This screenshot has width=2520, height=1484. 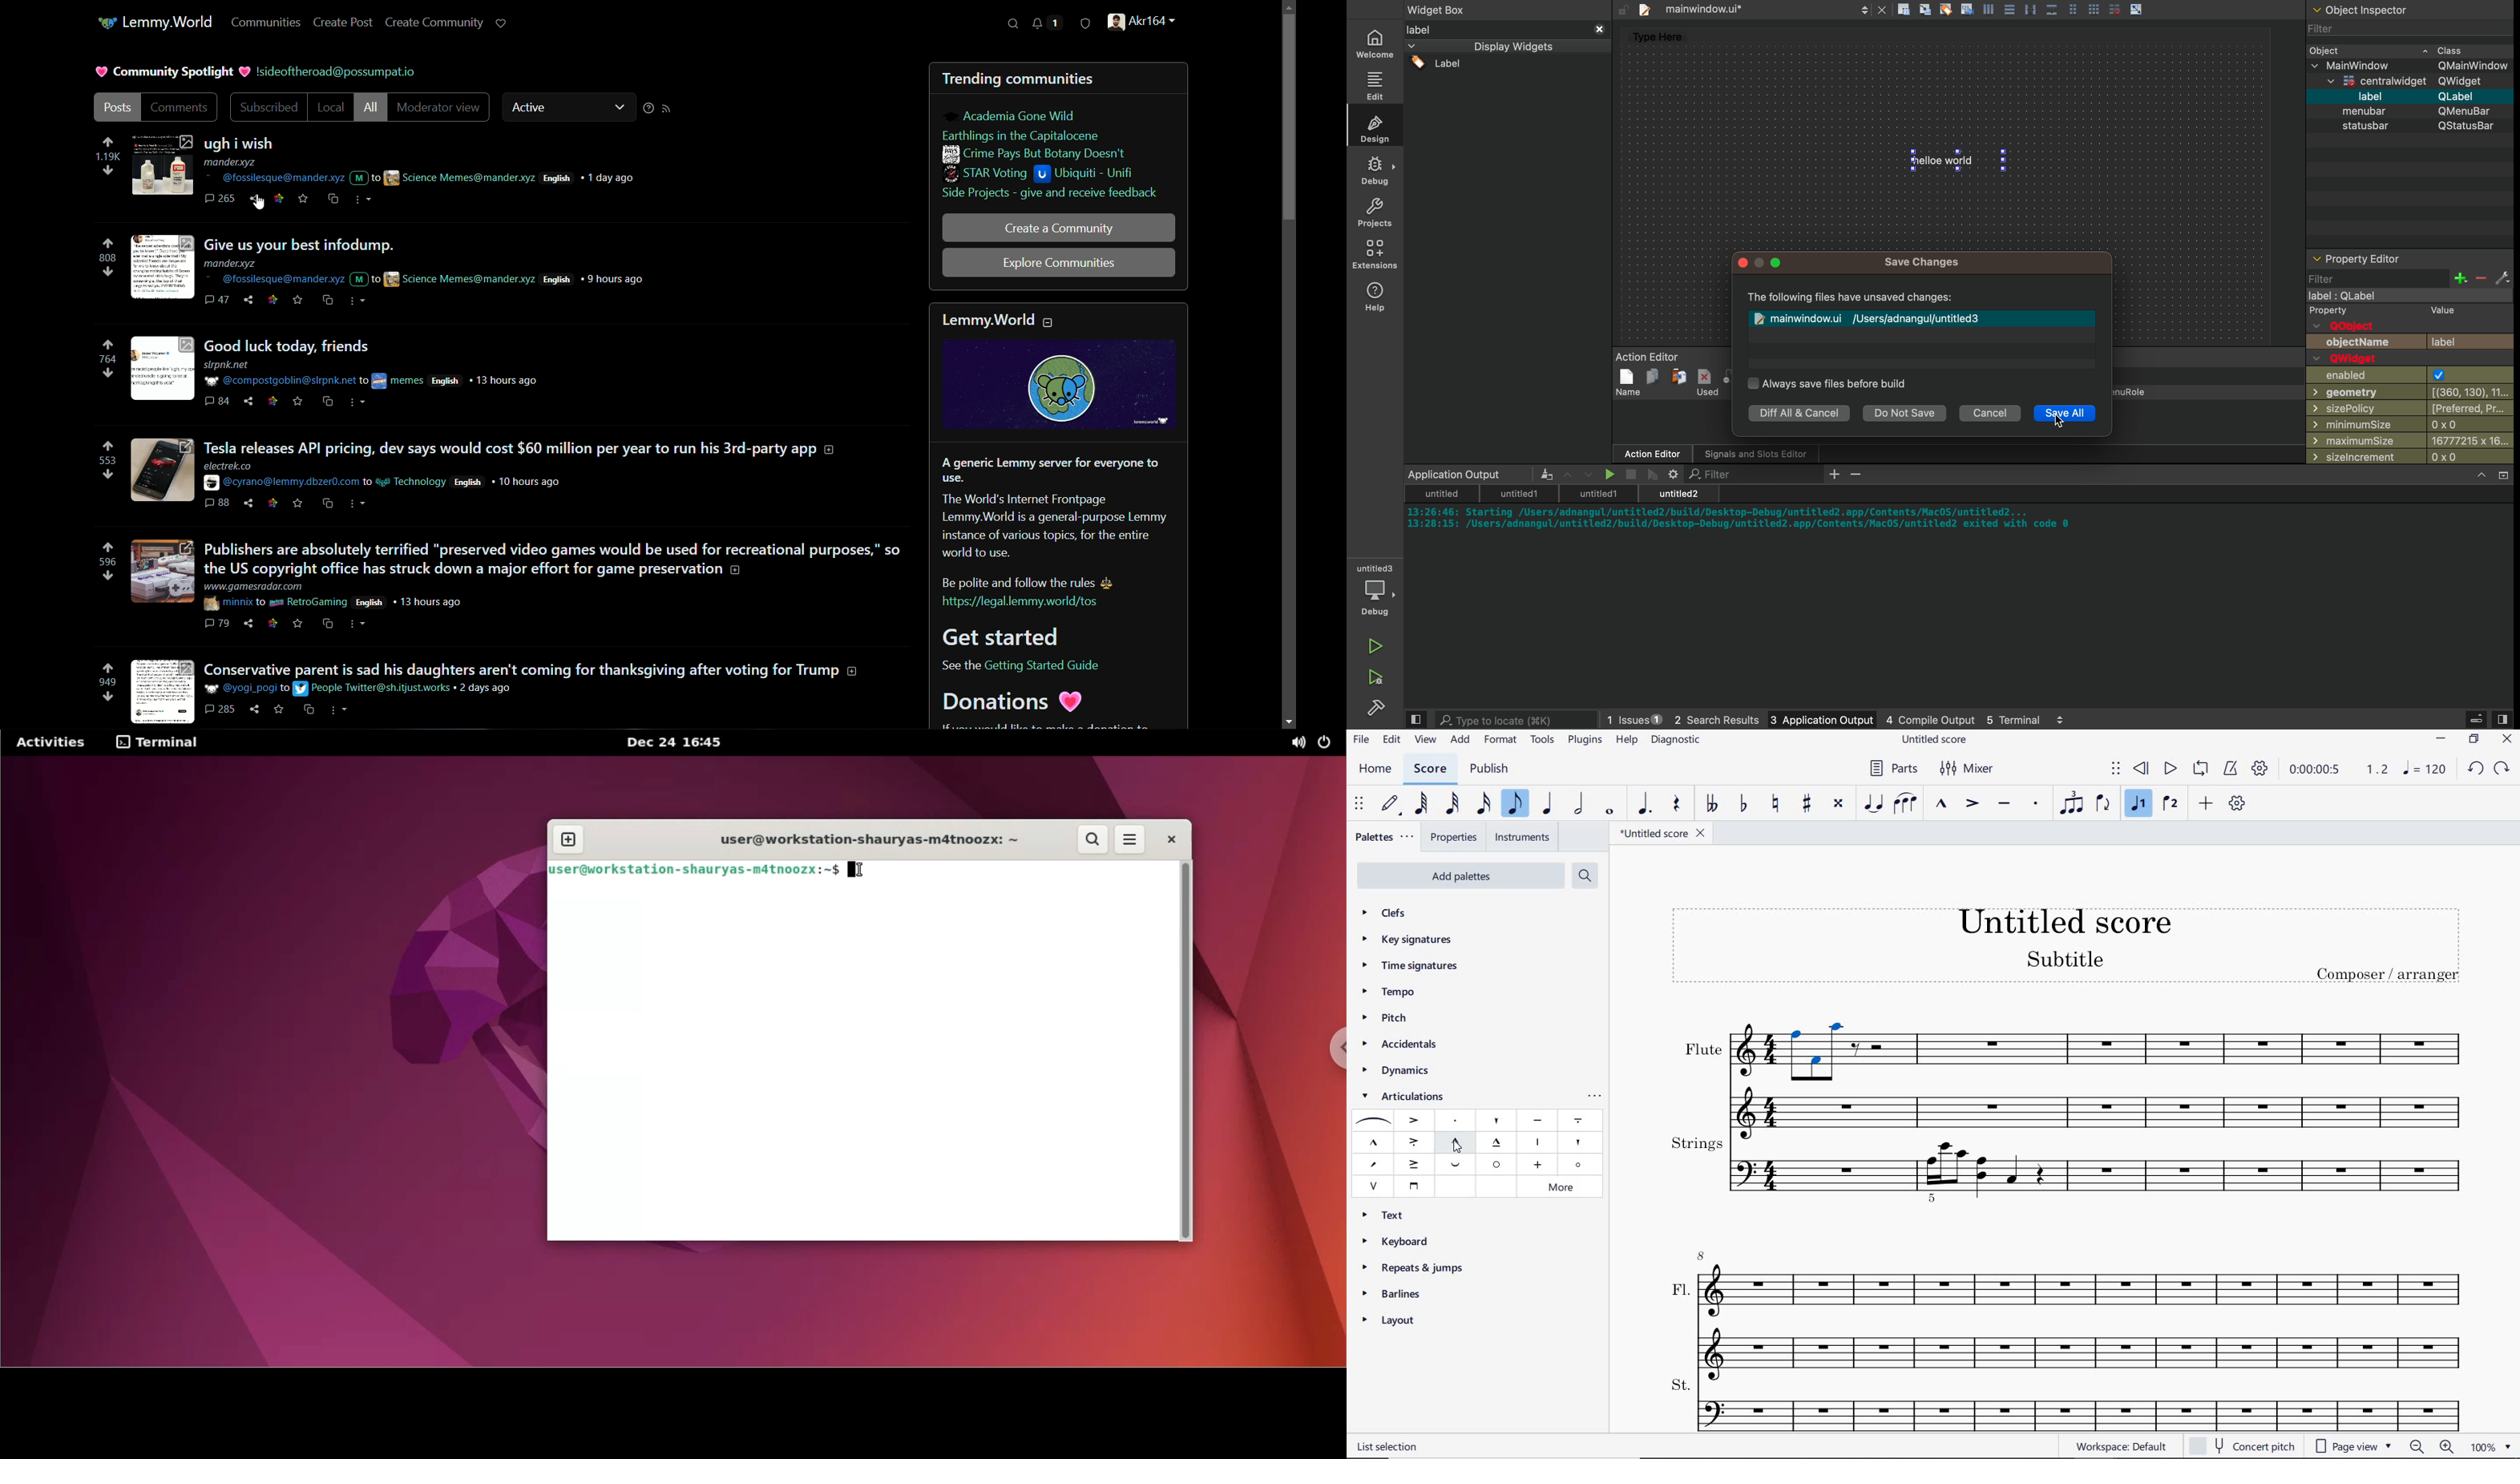 I want to click on give us your best infodump., so click(x=315, y=245).